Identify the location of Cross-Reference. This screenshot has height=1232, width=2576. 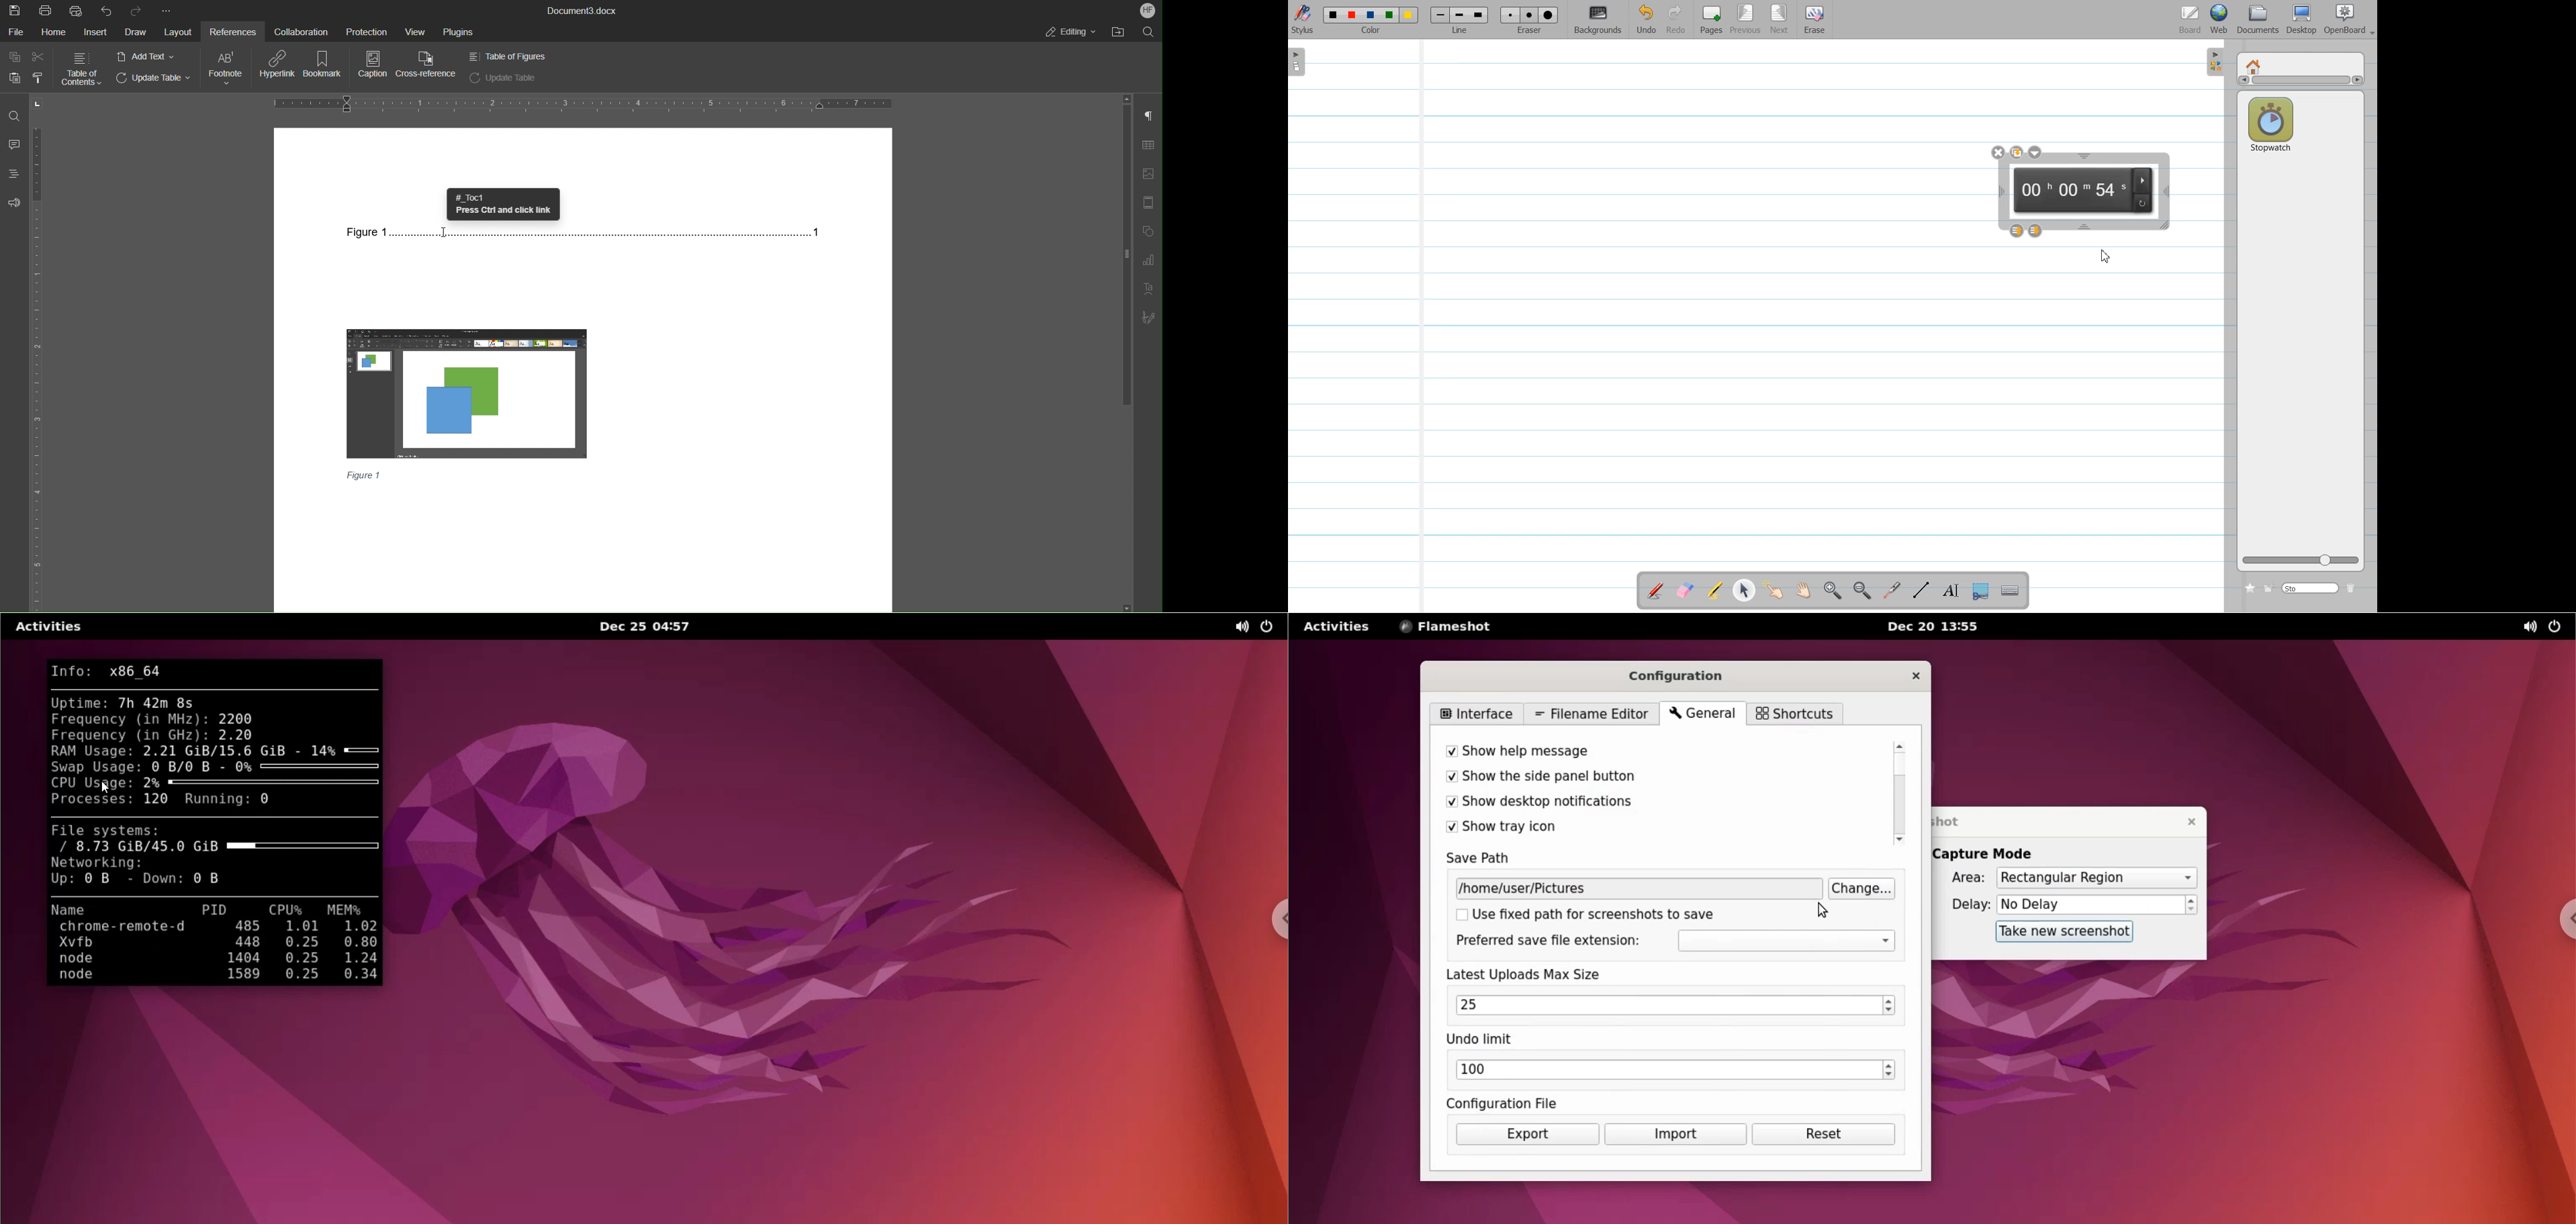
(429, 65).